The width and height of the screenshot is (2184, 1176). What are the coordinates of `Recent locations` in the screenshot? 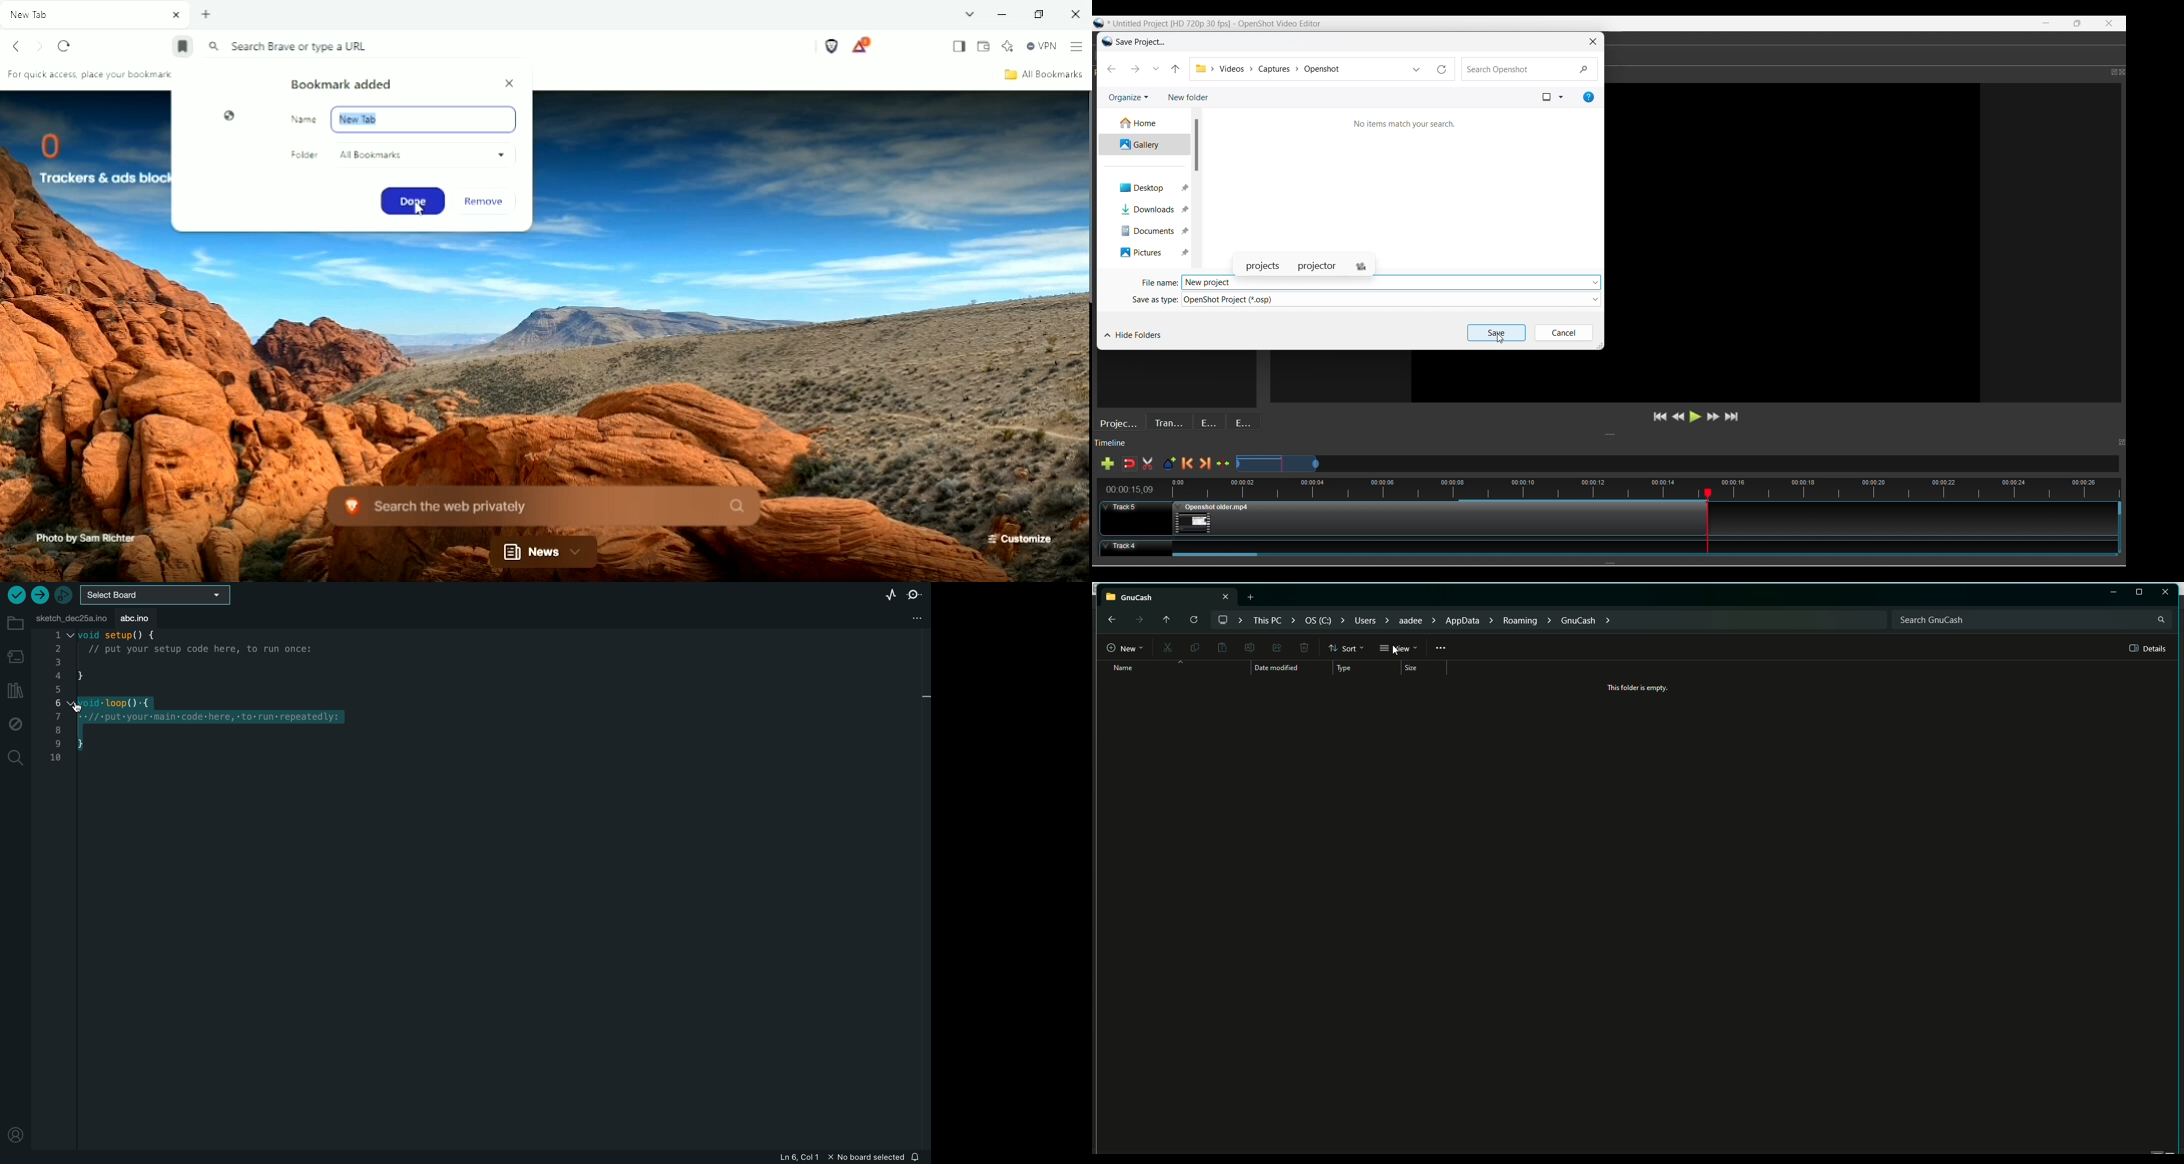 It's located at (1156, 69).